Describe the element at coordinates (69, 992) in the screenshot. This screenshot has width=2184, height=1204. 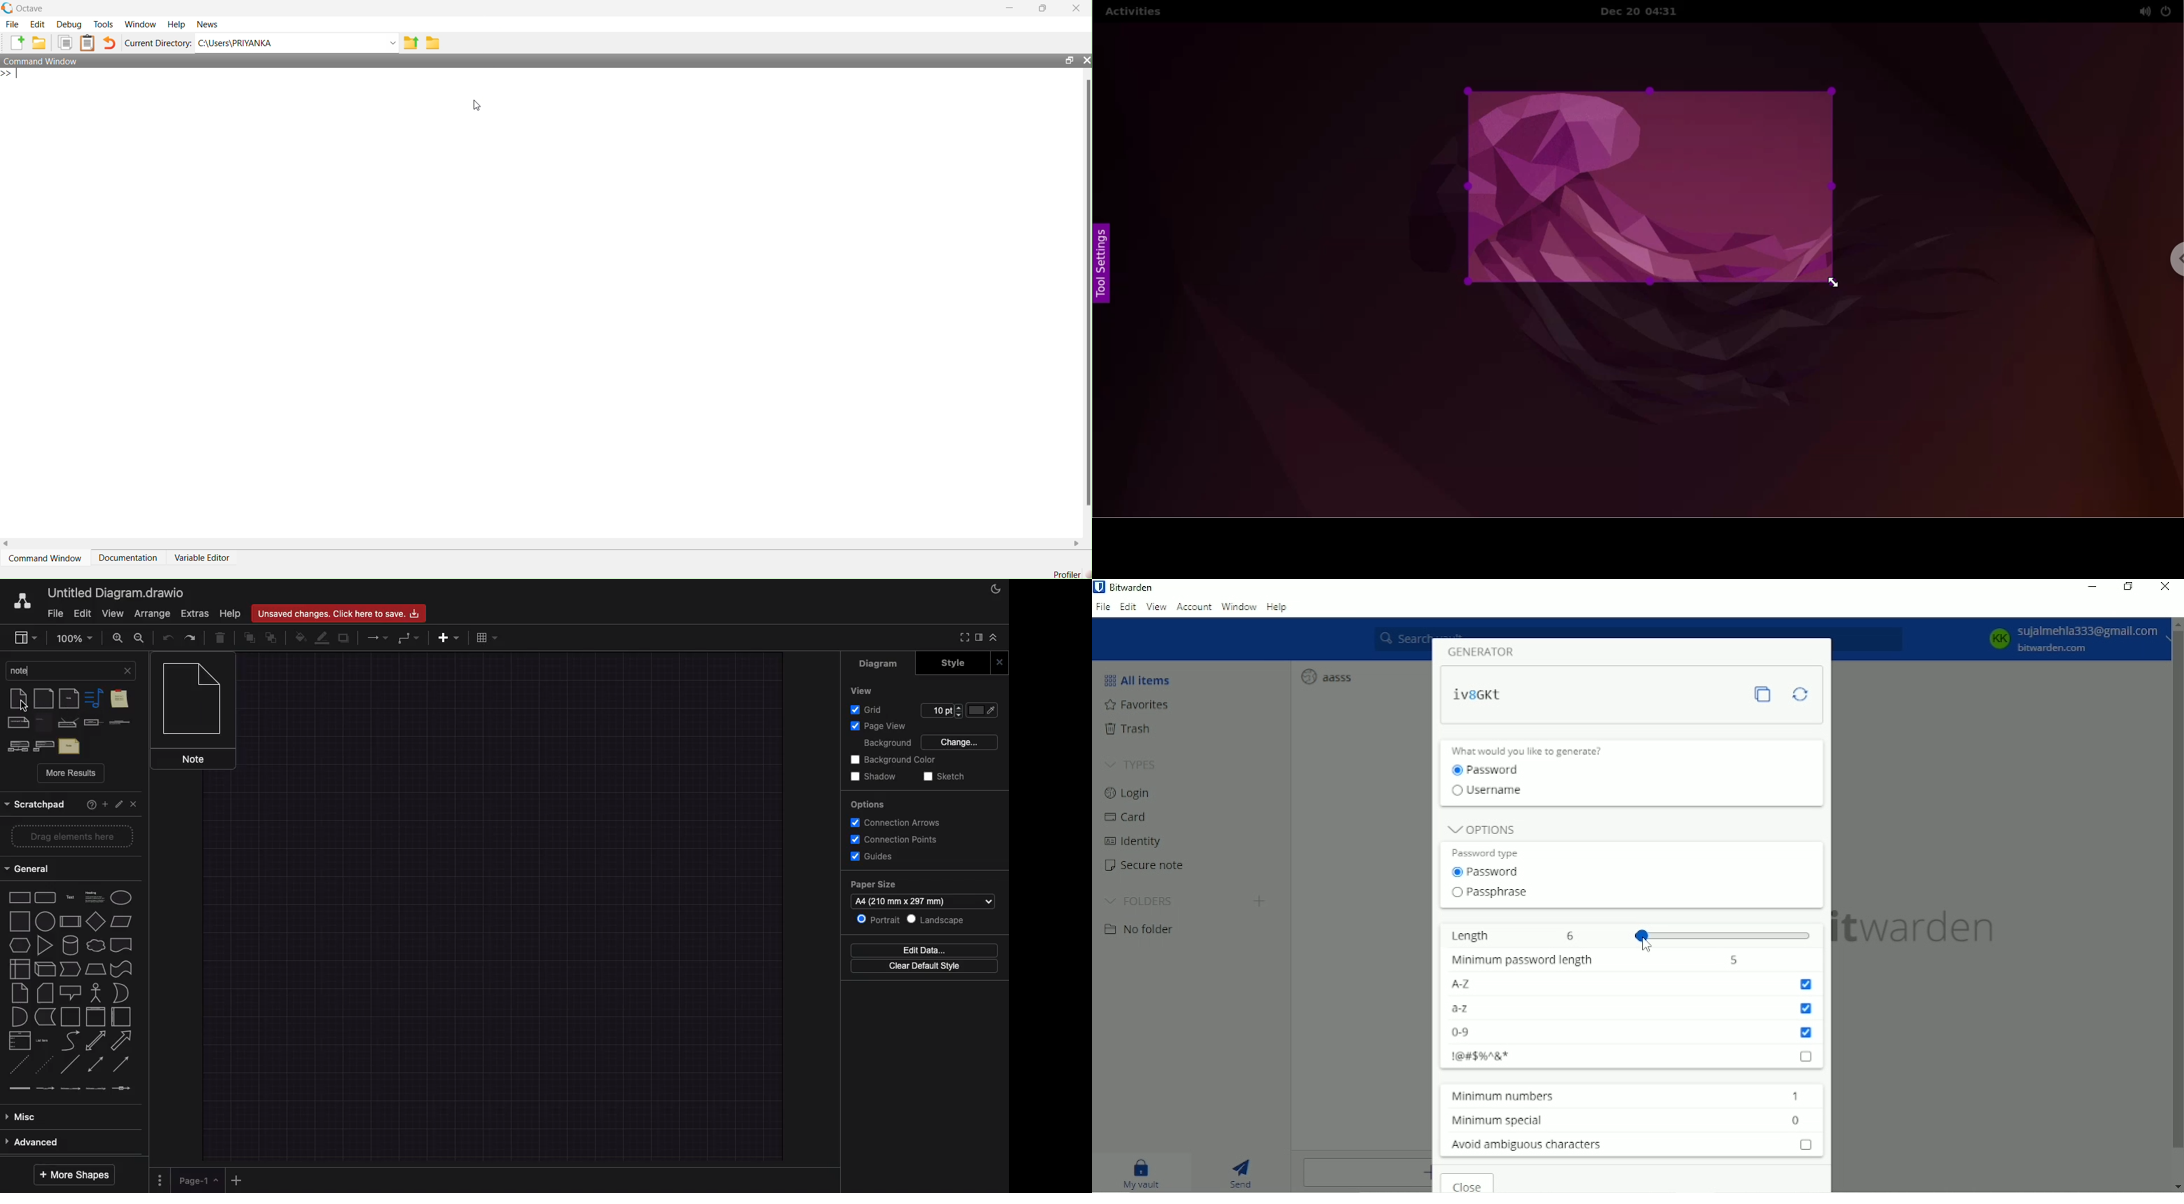
I see `callout` at that location.